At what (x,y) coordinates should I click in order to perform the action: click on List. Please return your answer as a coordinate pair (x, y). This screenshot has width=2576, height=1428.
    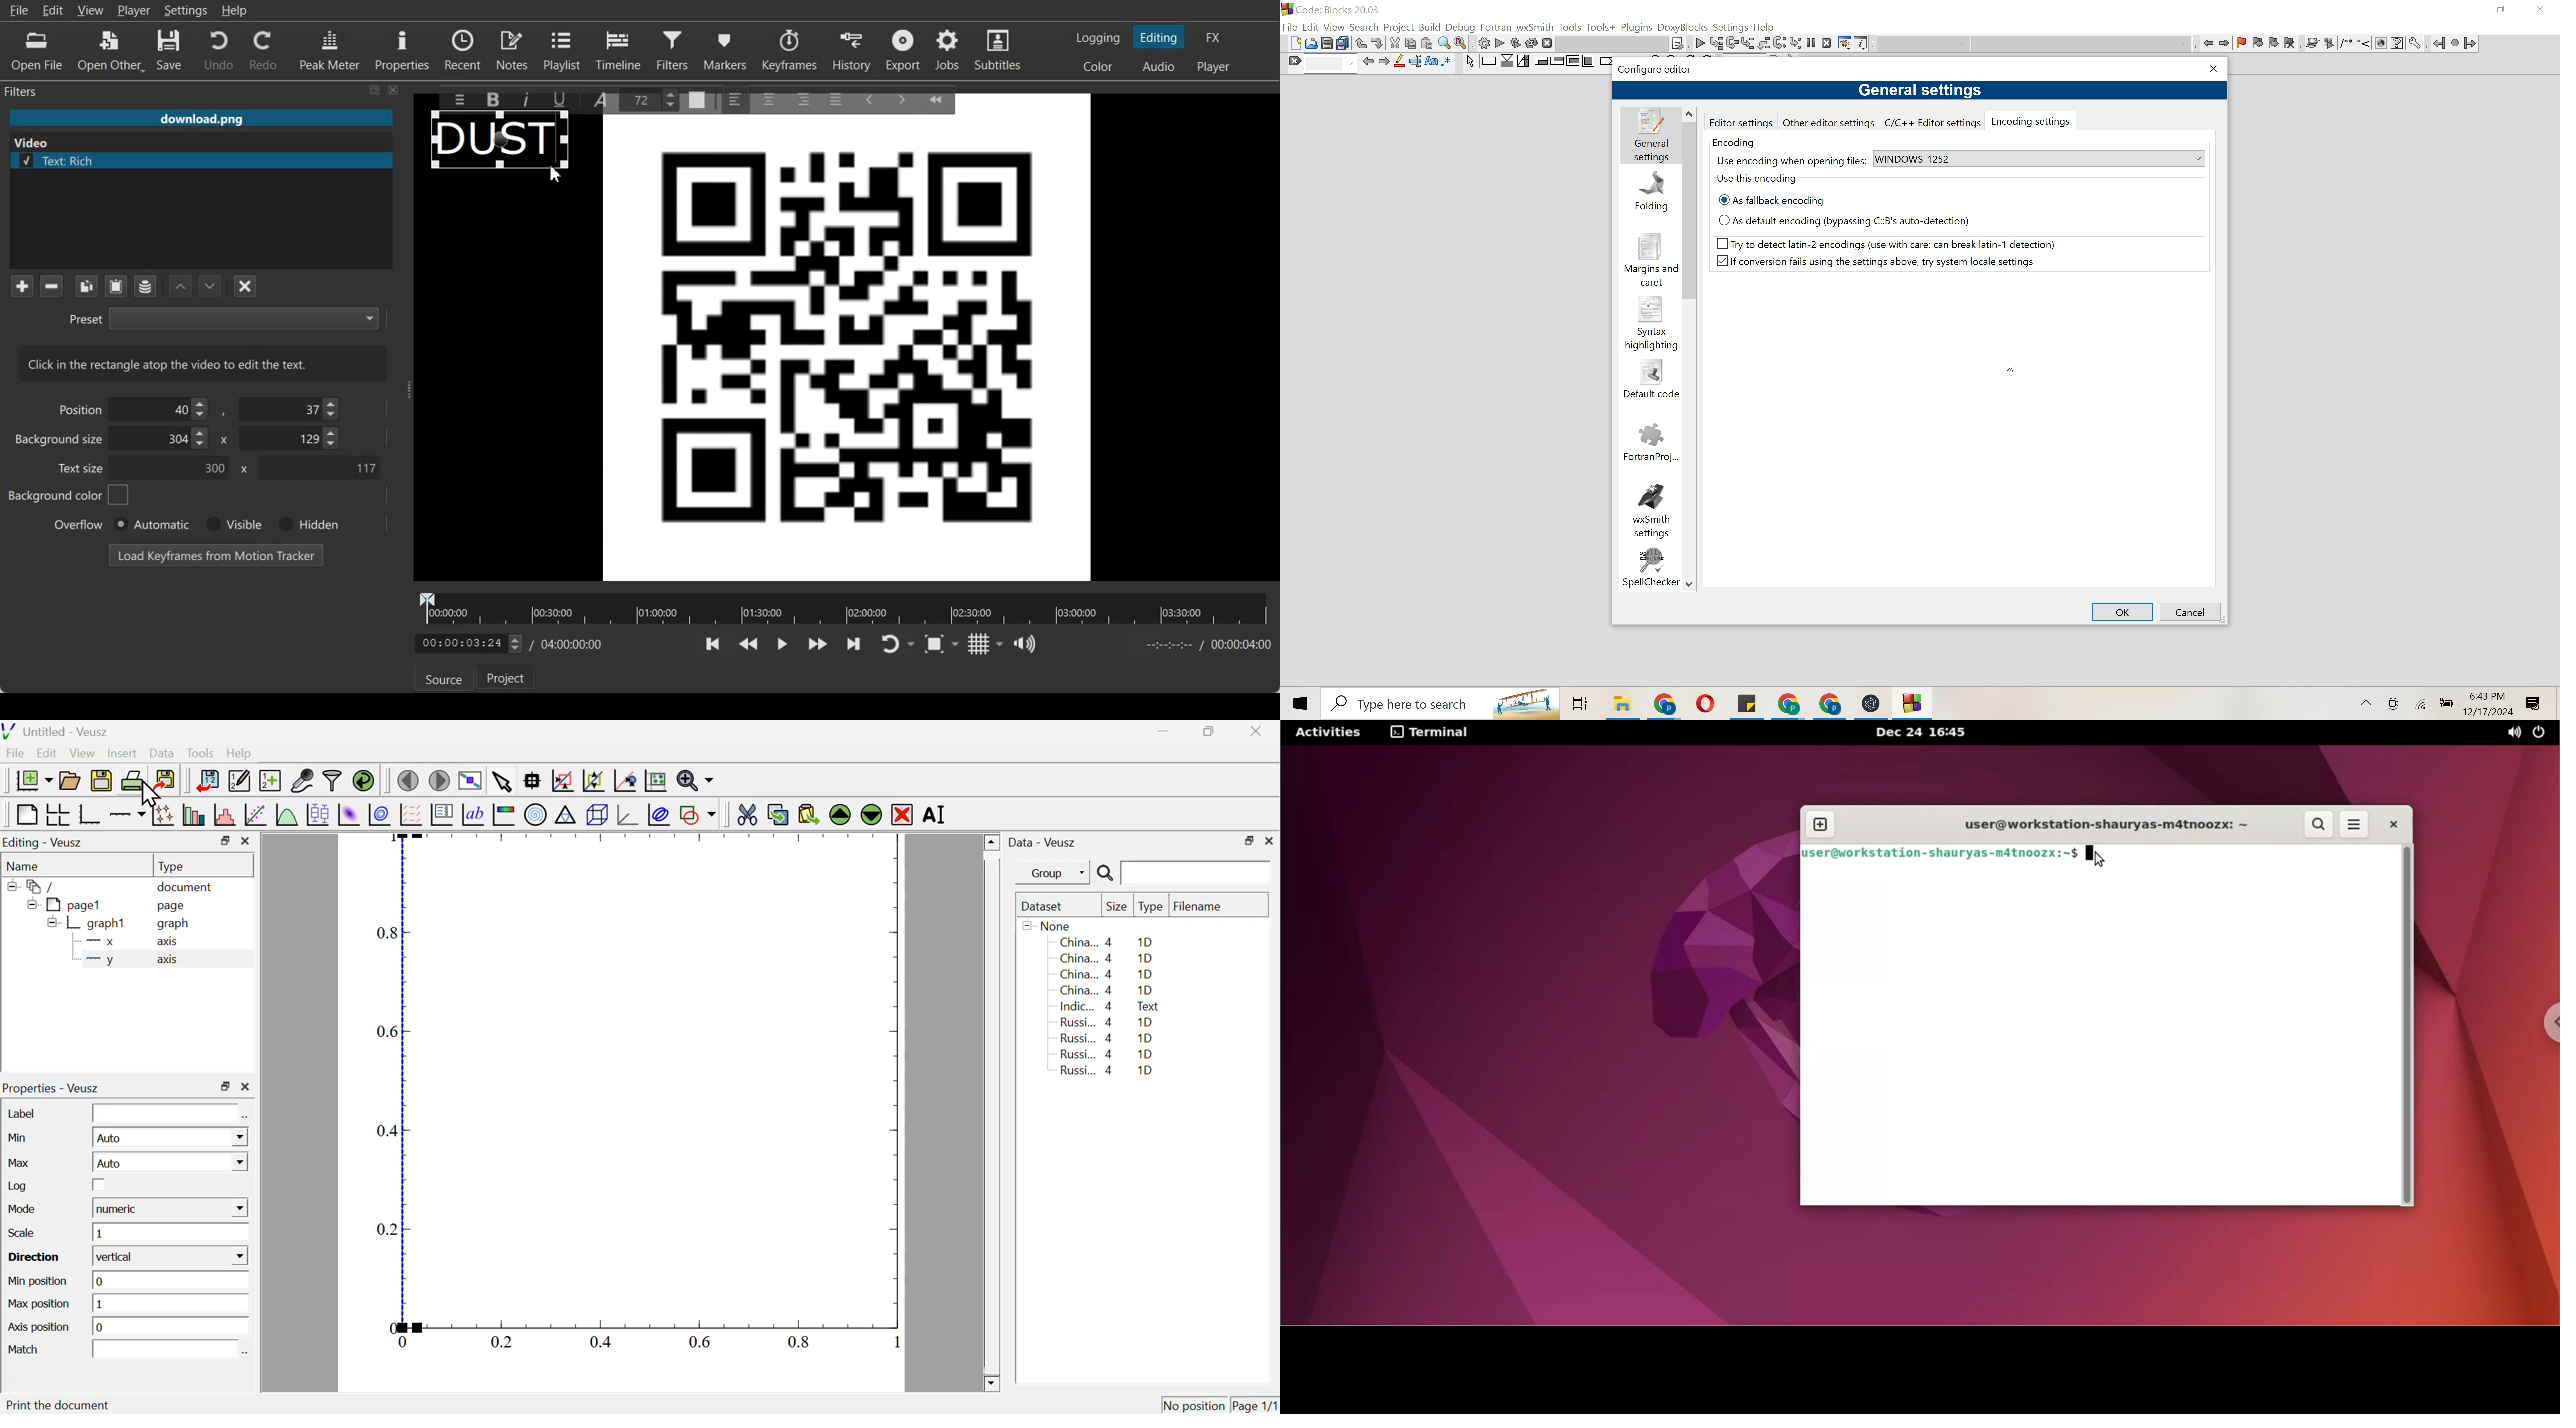
    Looking at the image, I should click on (1755, 43).